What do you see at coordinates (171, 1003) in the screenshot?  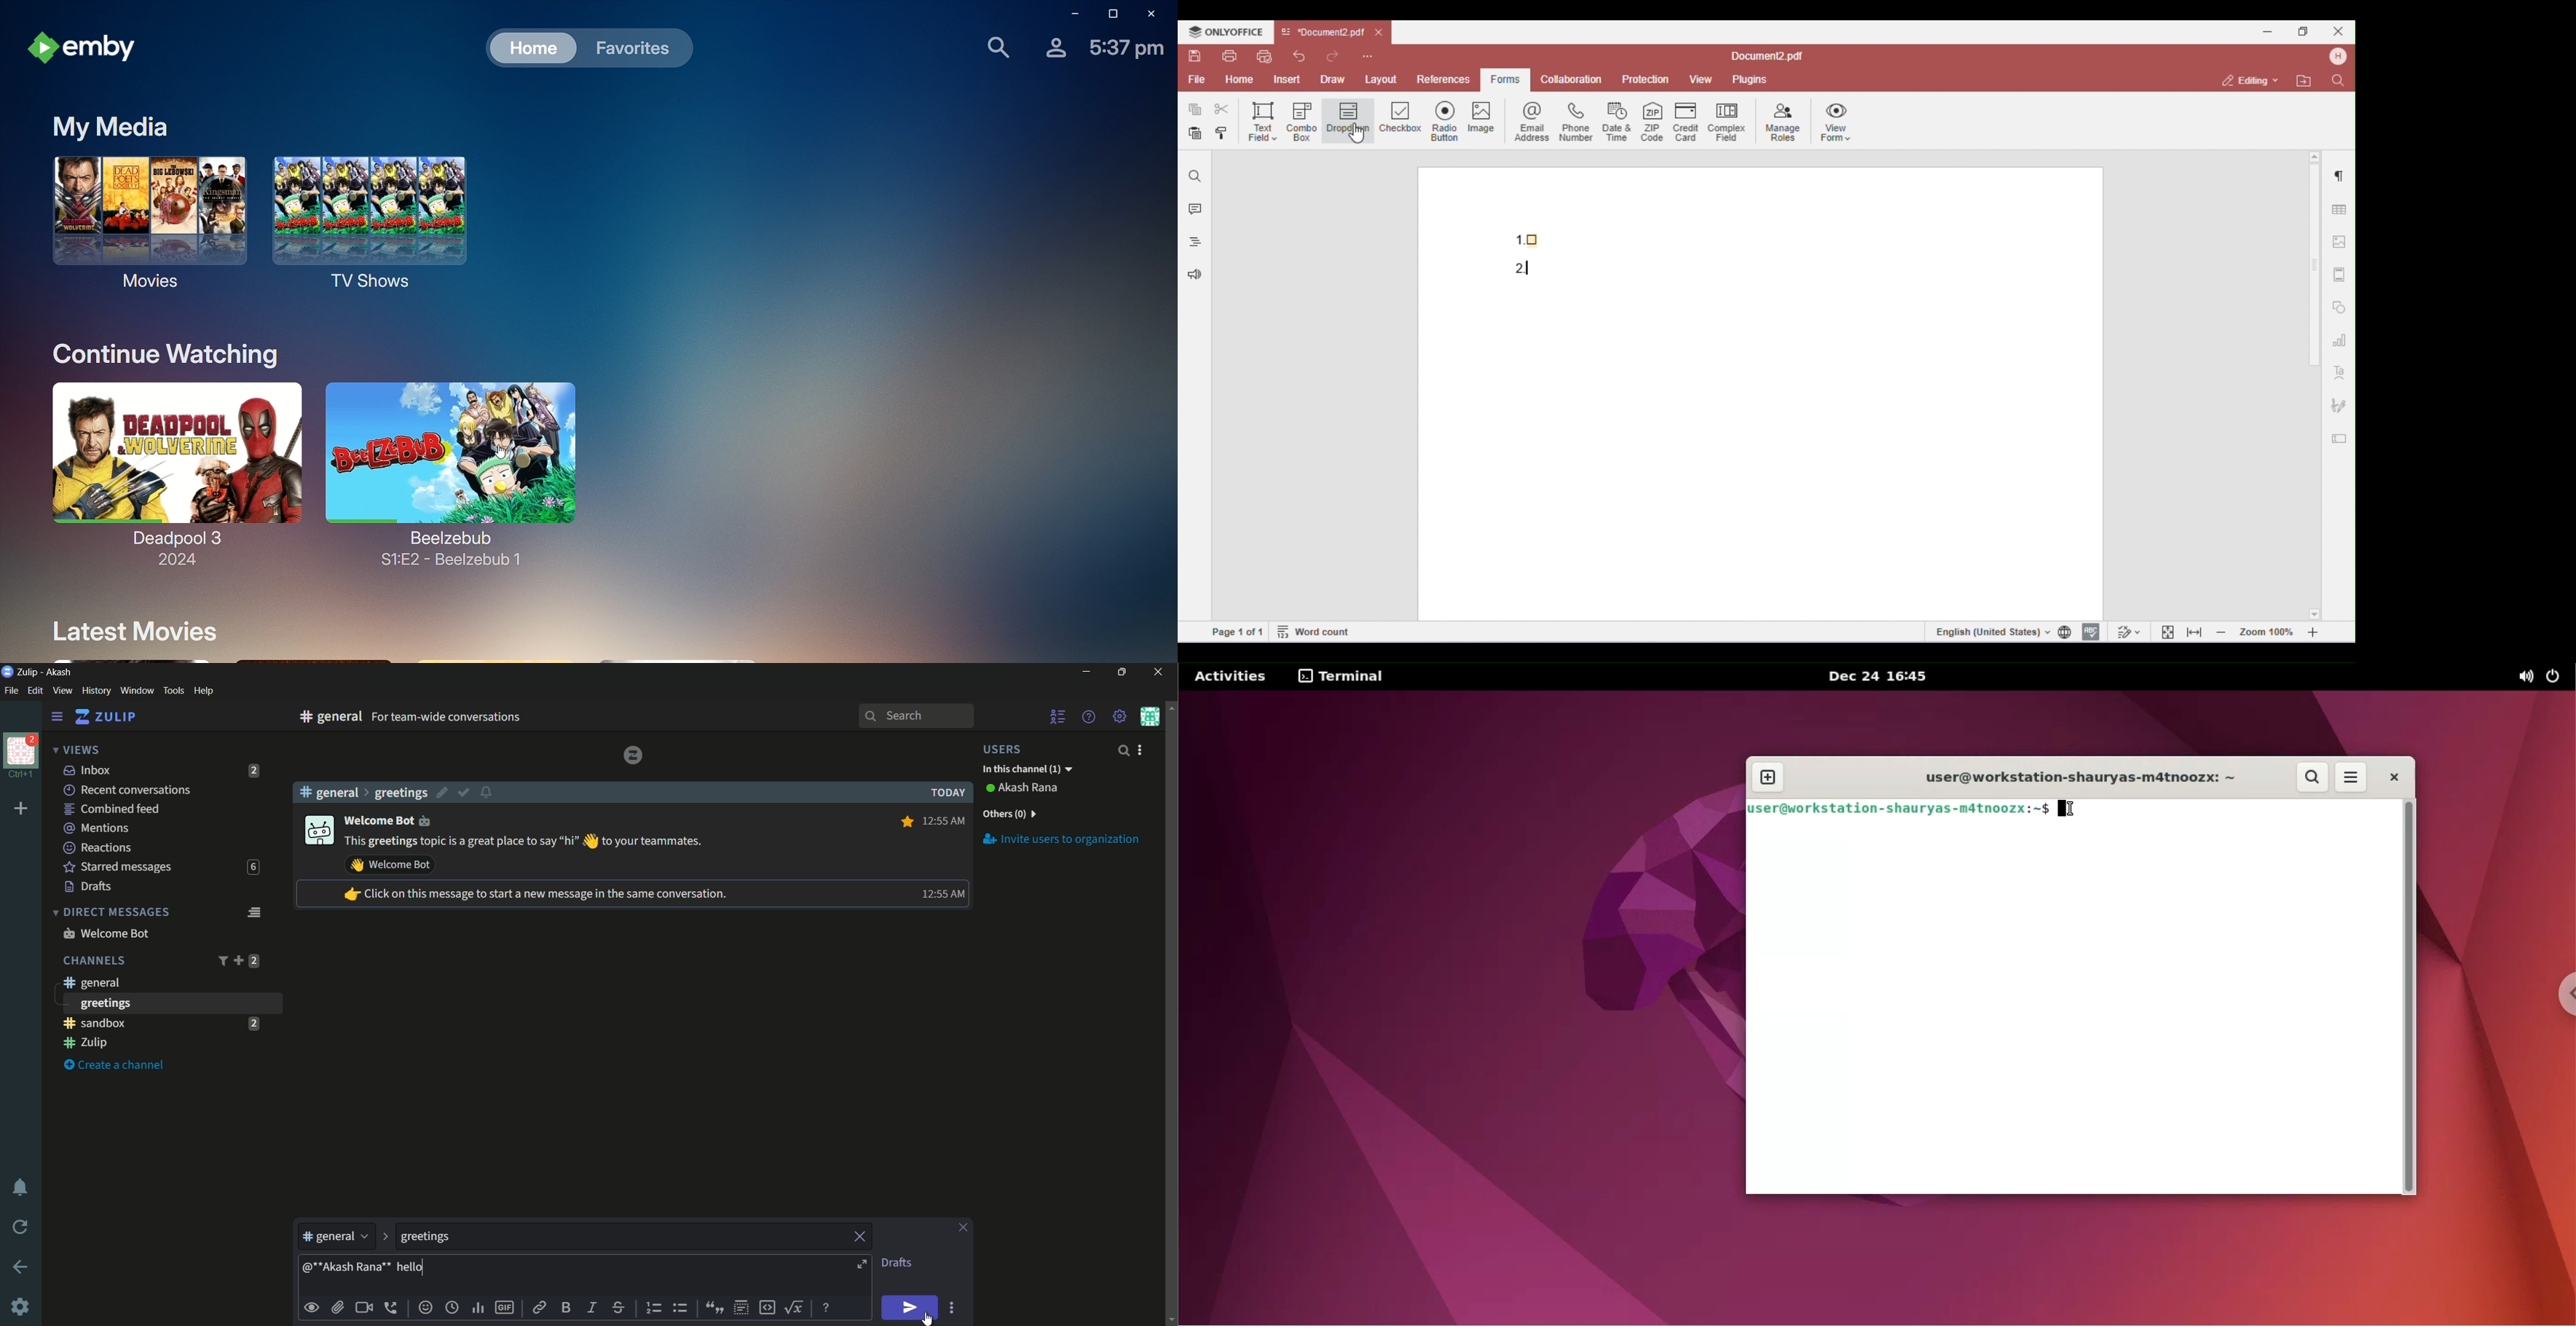 I see `greeting channel` at bounding box center [171, 1003].